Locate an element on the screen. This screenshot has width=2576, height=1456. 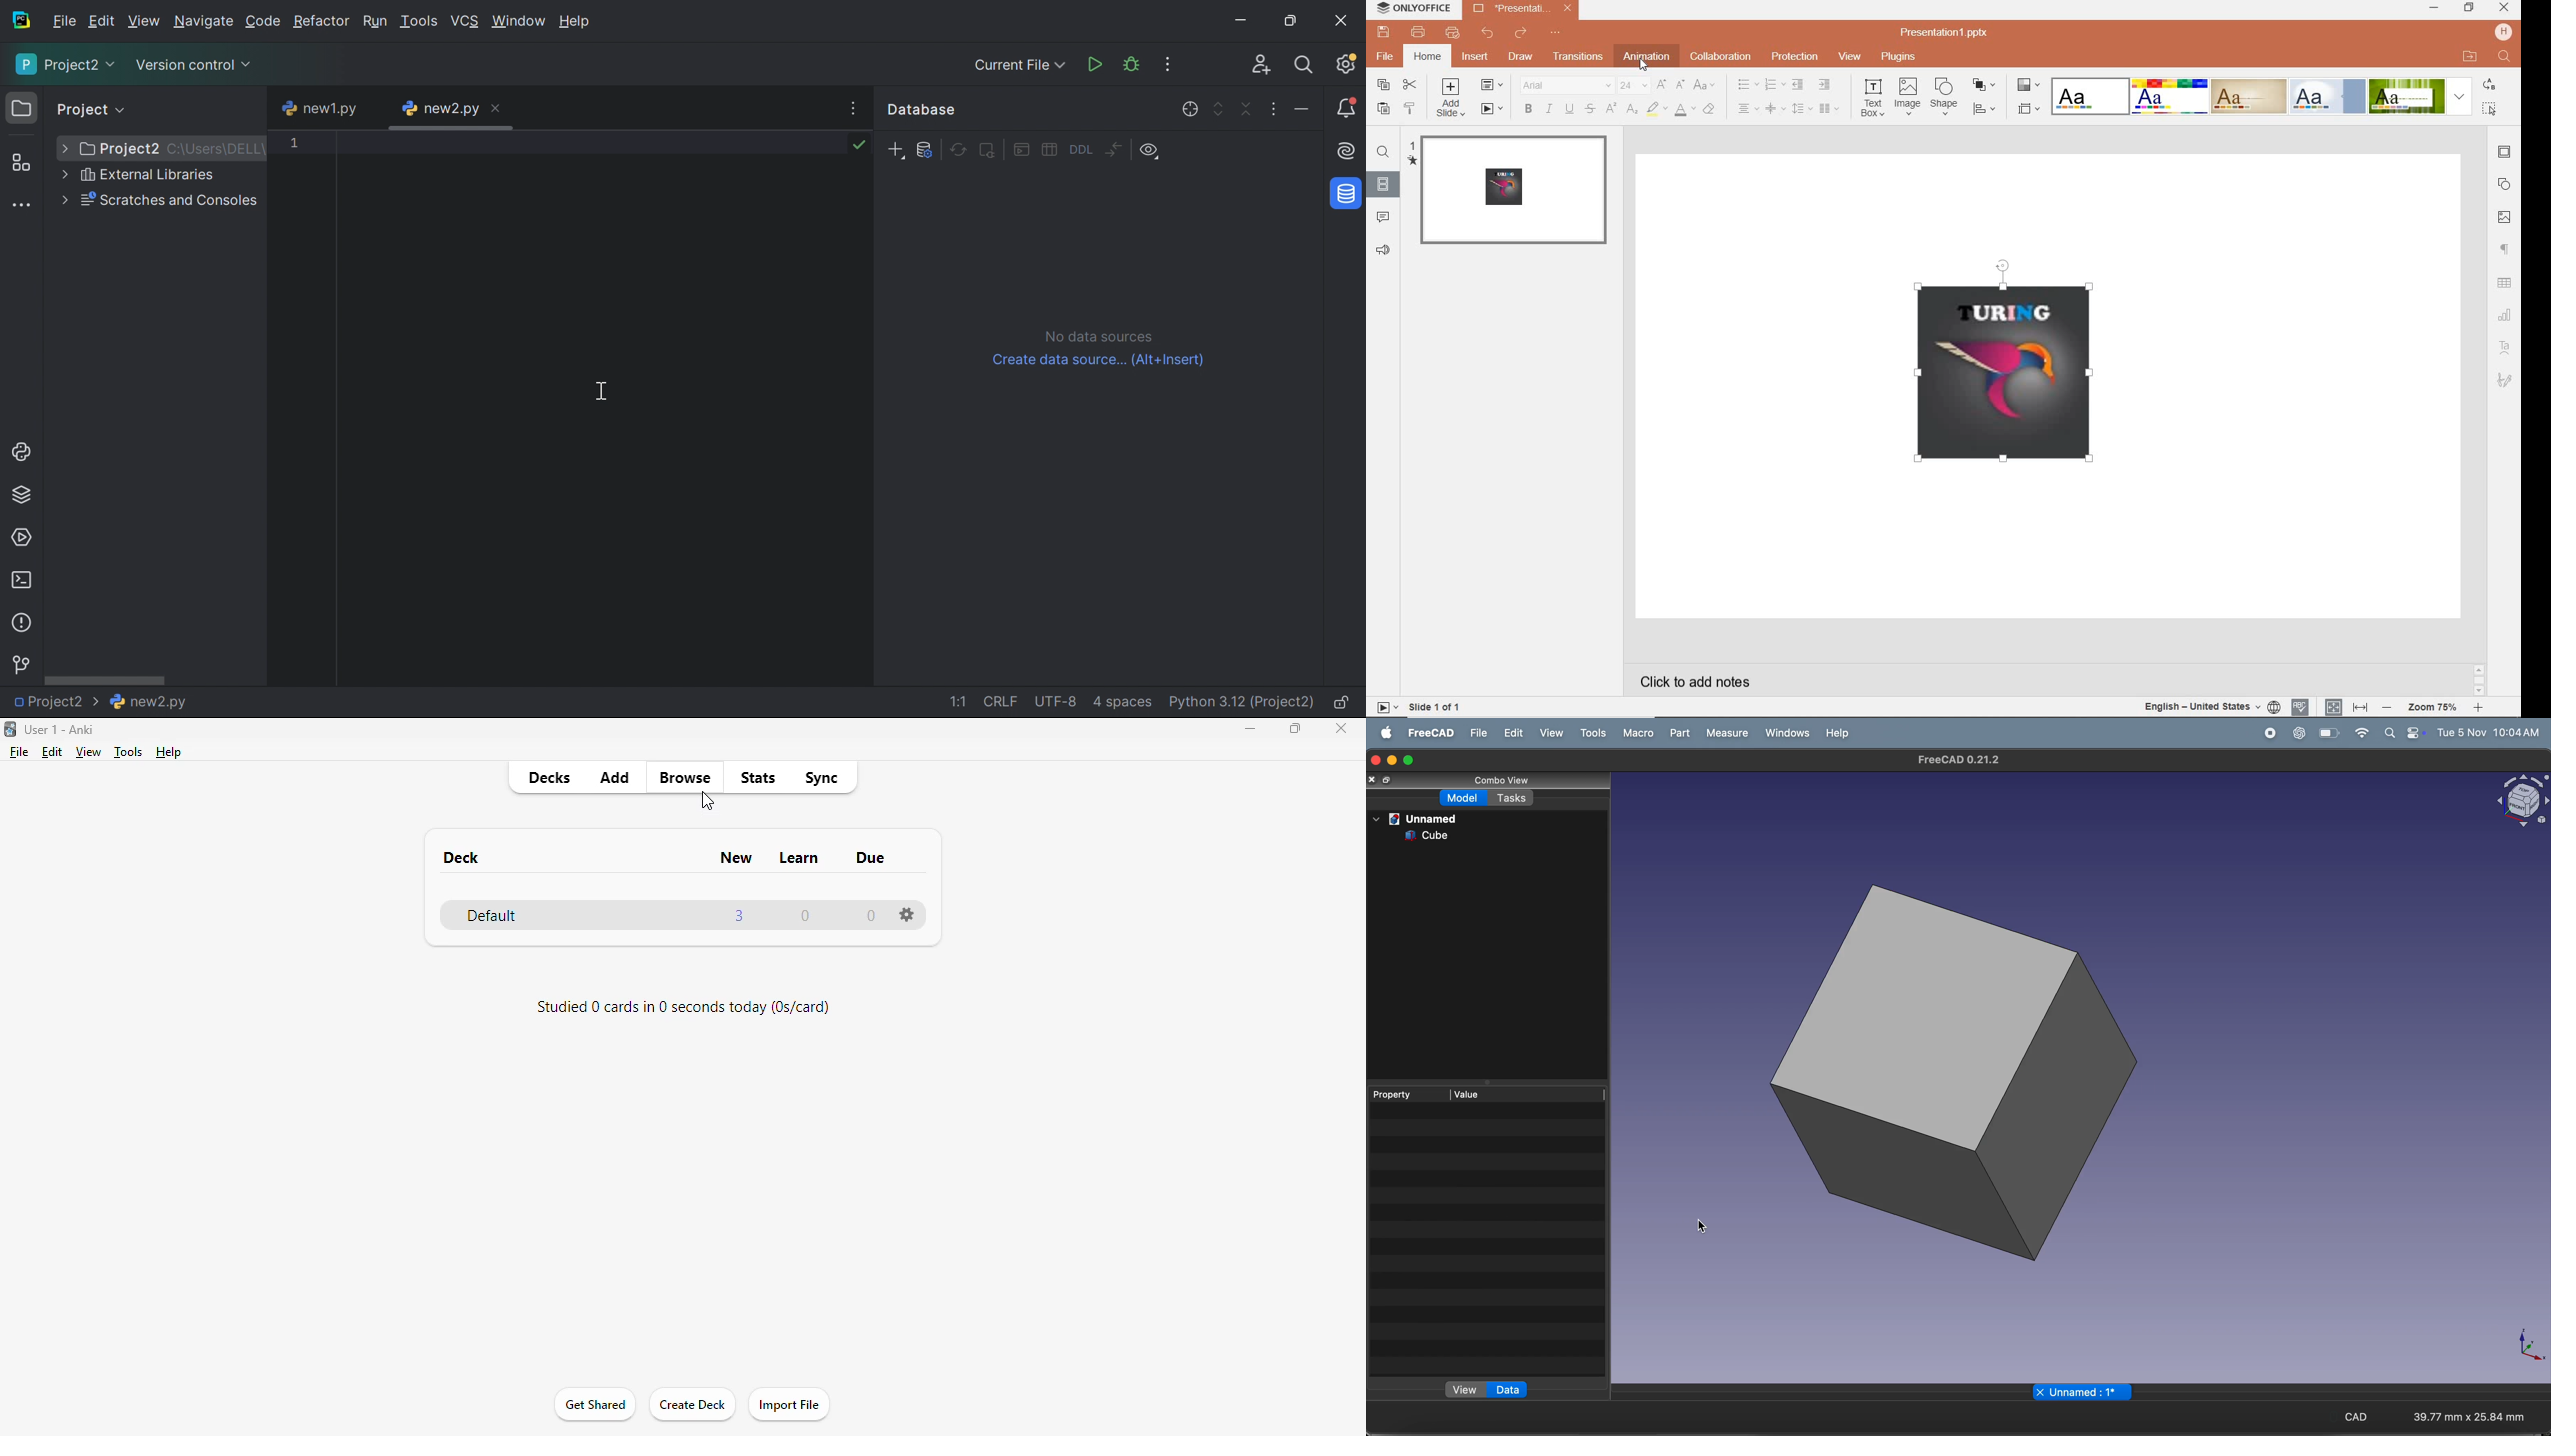
animation is located at coordinates (1647, 58).